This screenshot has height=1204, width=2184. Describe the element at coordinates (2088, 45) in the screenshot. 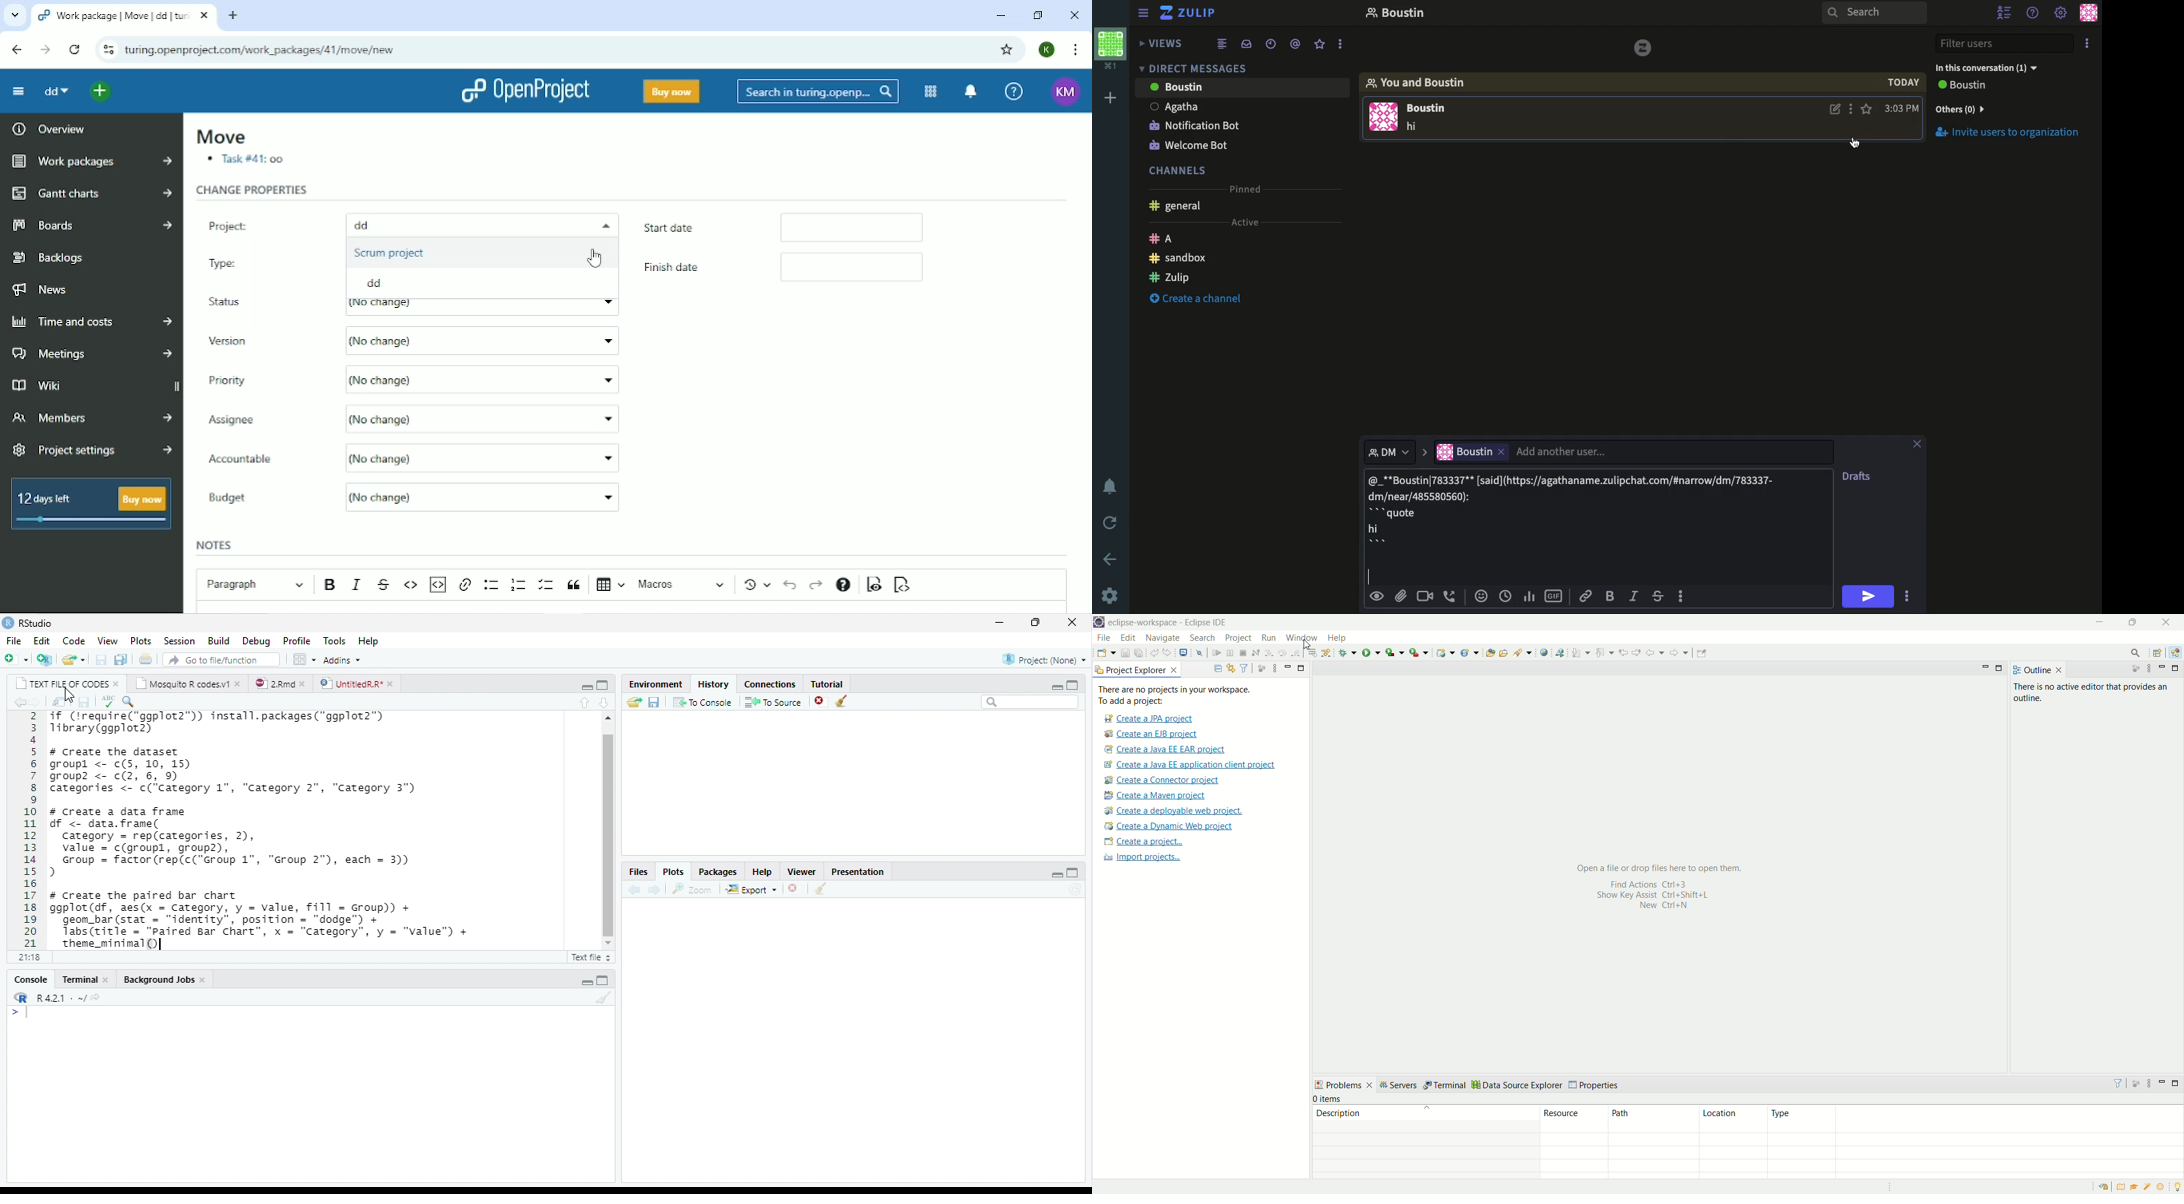

I see `Options` at that location.